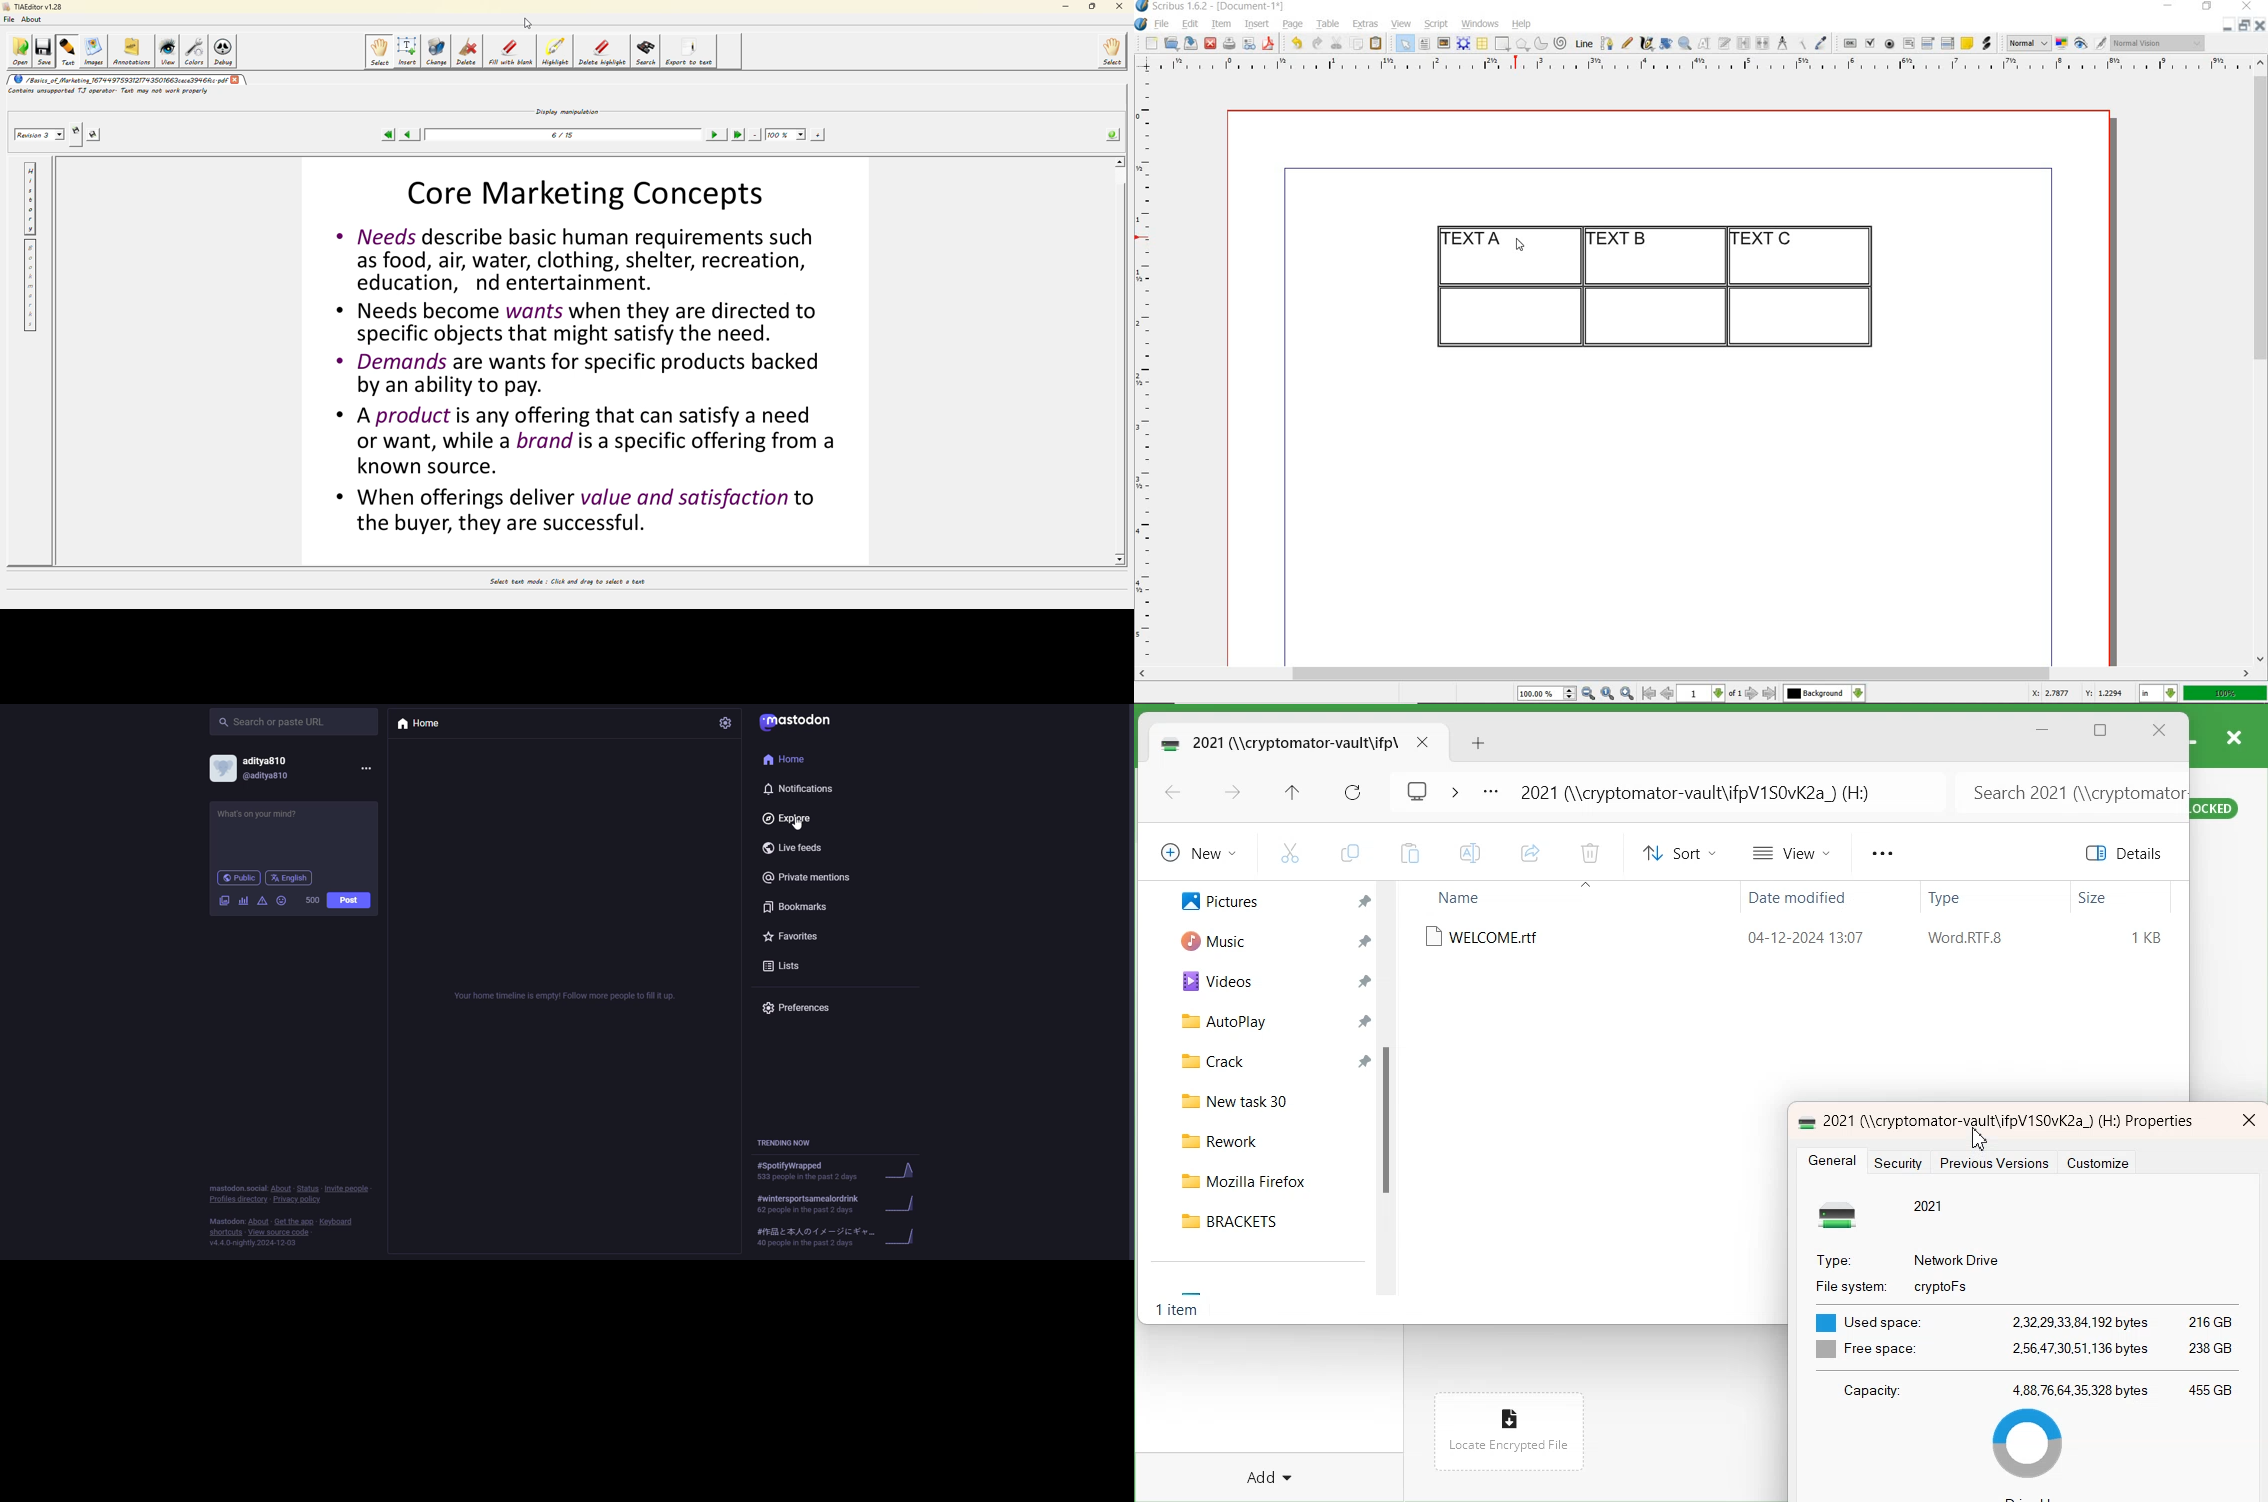  Describe the element at coordinates (1293, 24) in the screenshot. I see `page` at that location.